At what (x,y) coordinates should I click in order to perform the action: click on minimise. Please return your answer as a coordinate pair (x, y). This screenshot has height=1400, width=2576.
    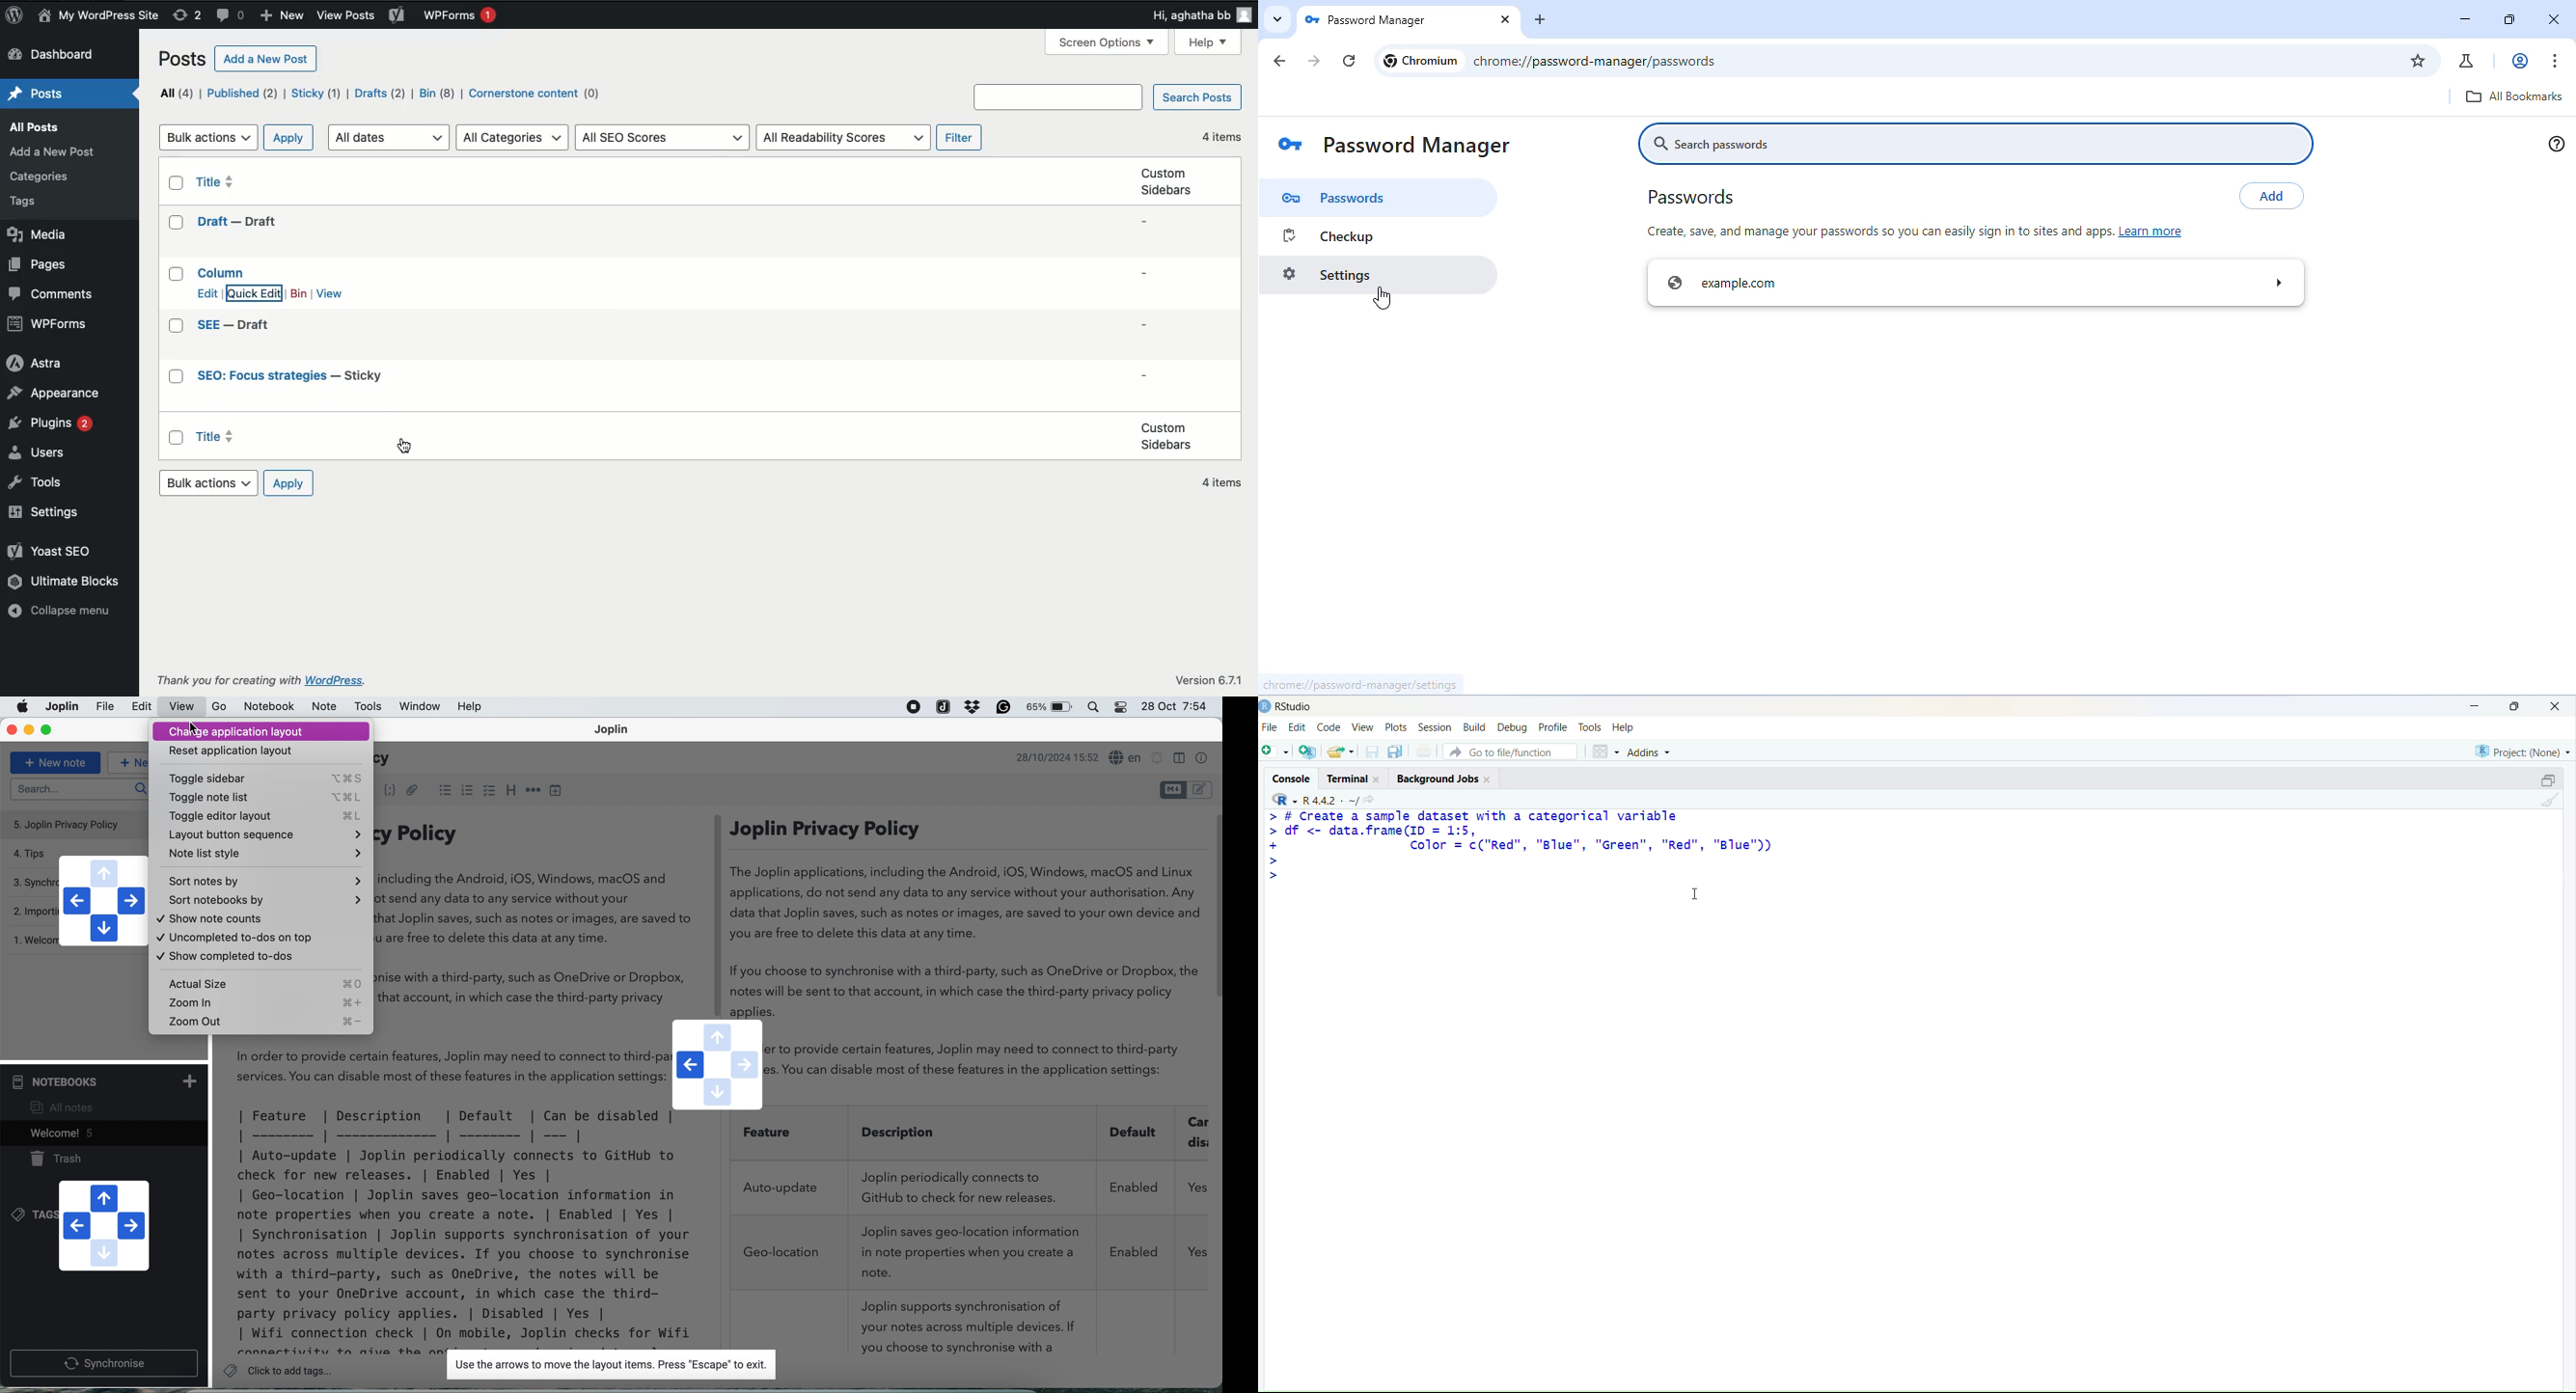
    Looking at the image, I should click on (2475, 706).